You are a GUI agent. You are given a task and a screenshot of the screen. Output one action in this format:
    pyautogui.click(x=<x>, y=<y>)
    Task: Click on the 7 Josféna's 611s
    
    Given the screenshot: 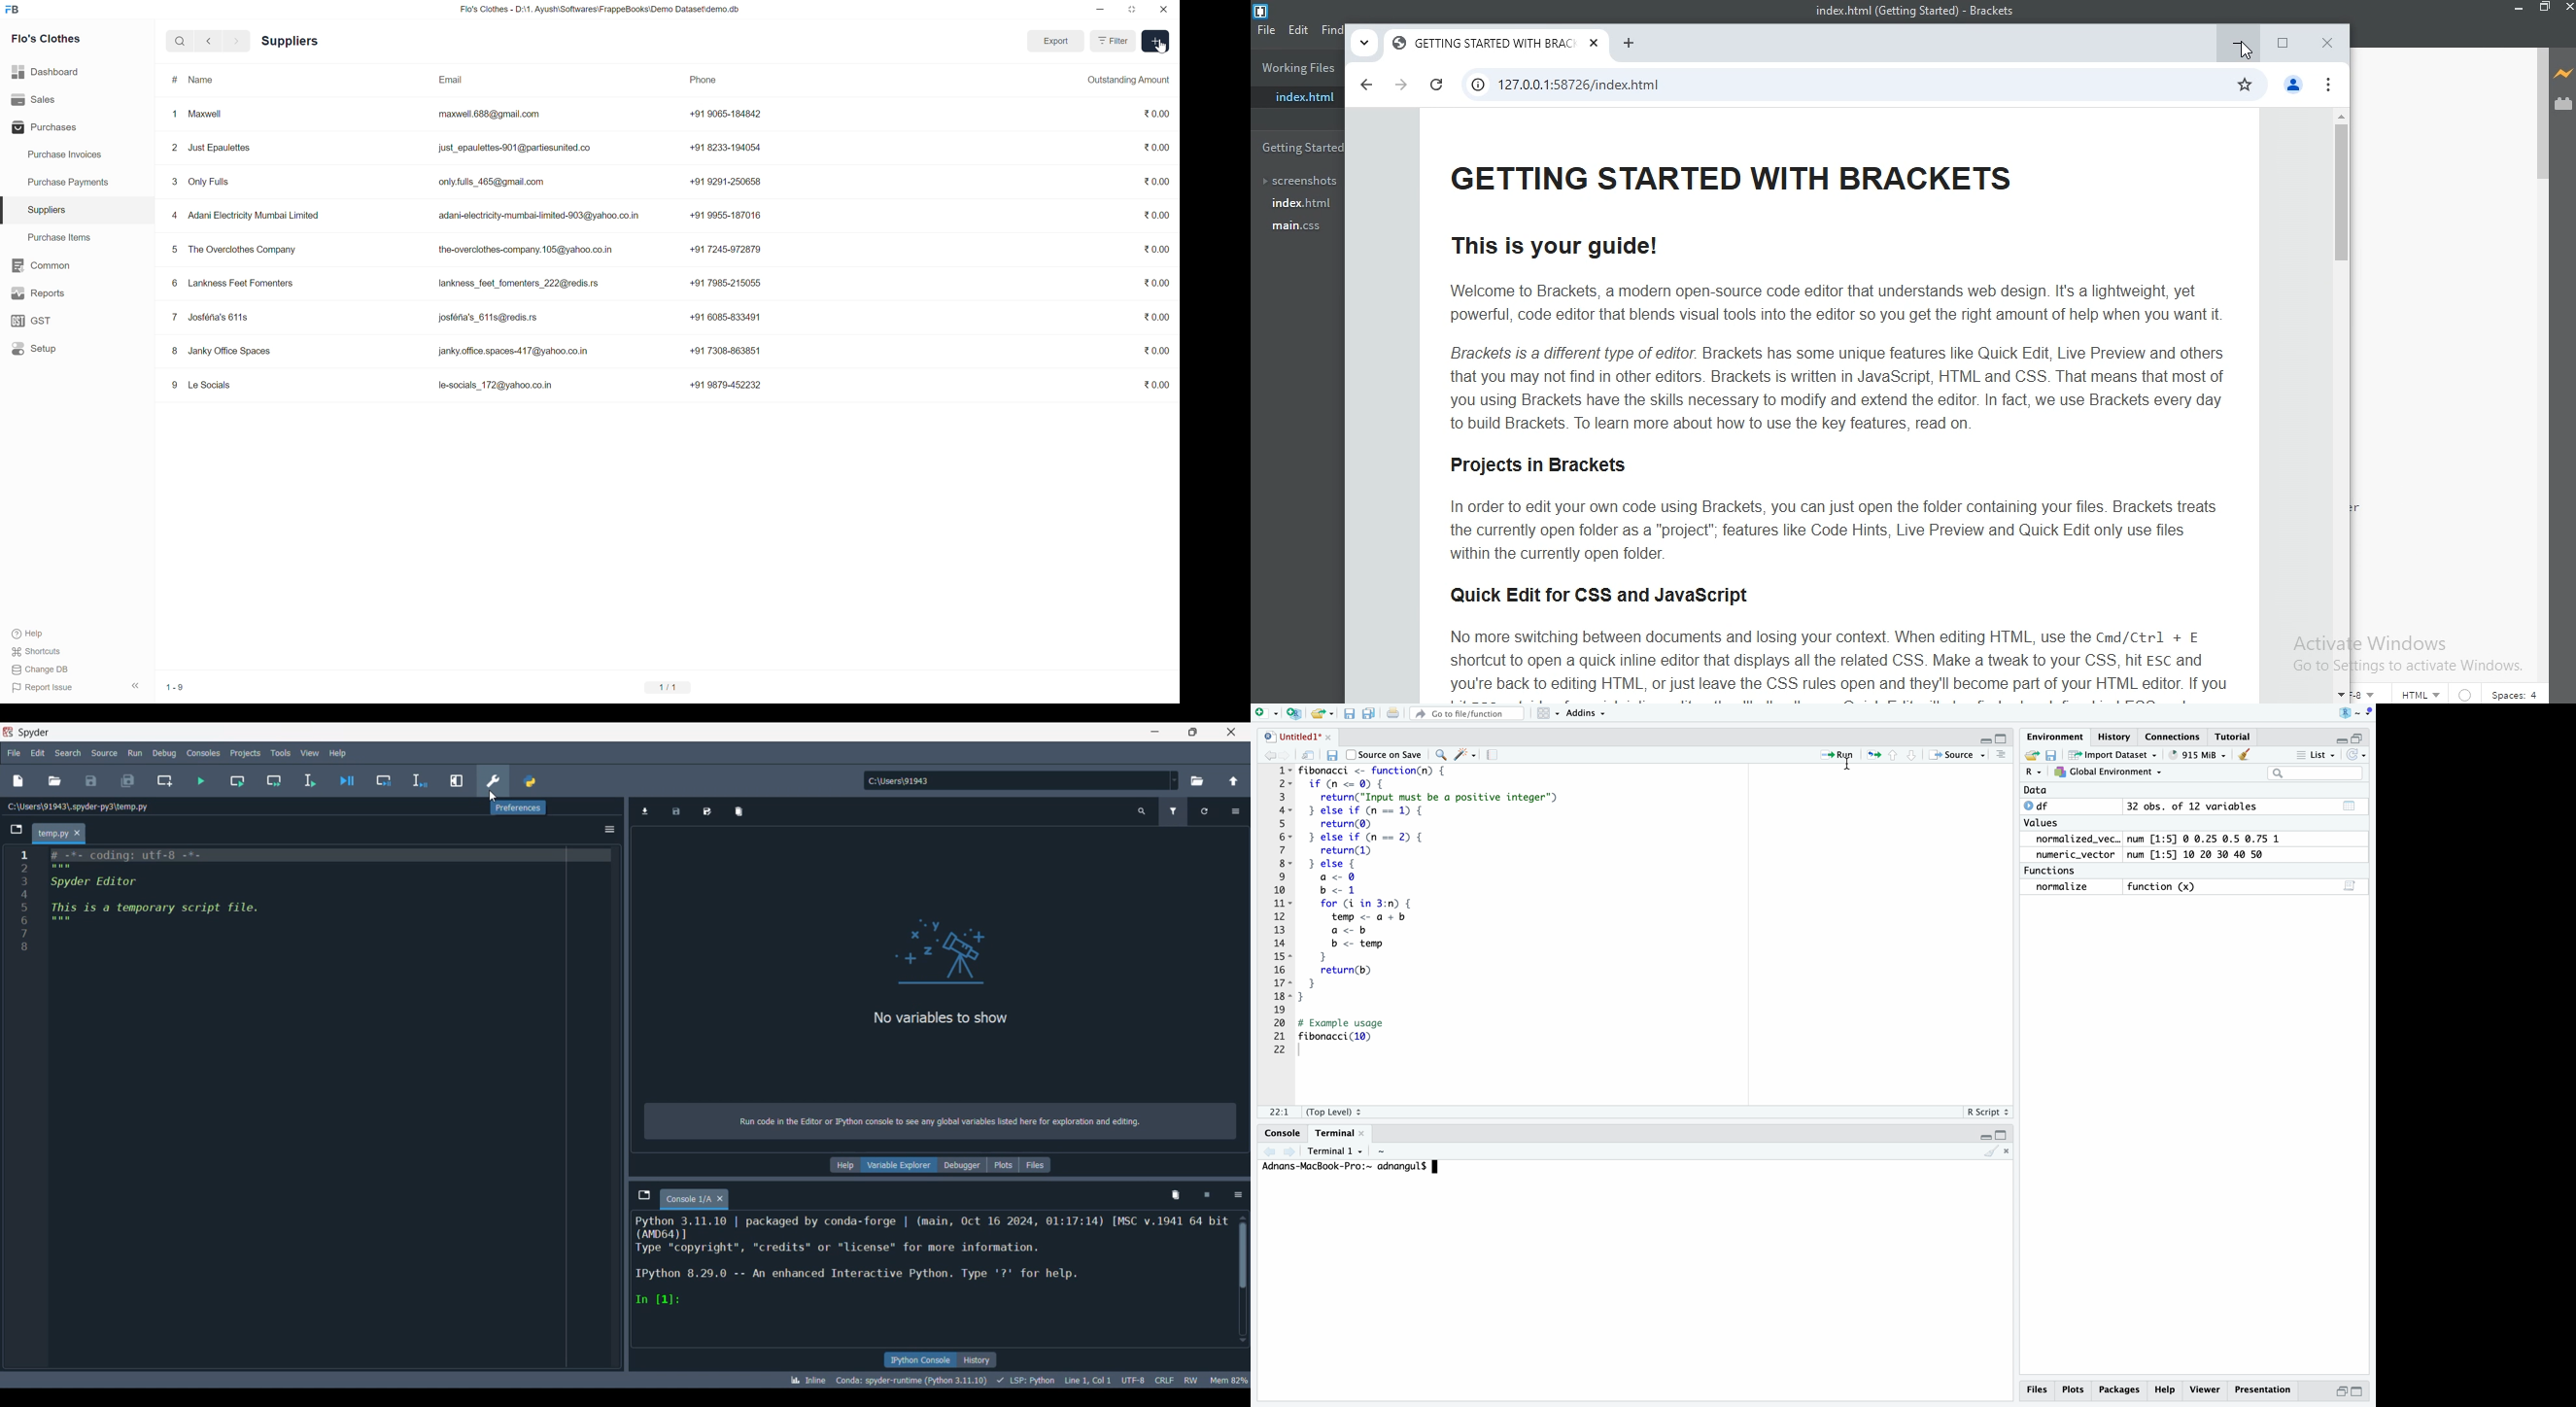 What is the action you would take?
    pyautogui.click(x=212, y=317)
    